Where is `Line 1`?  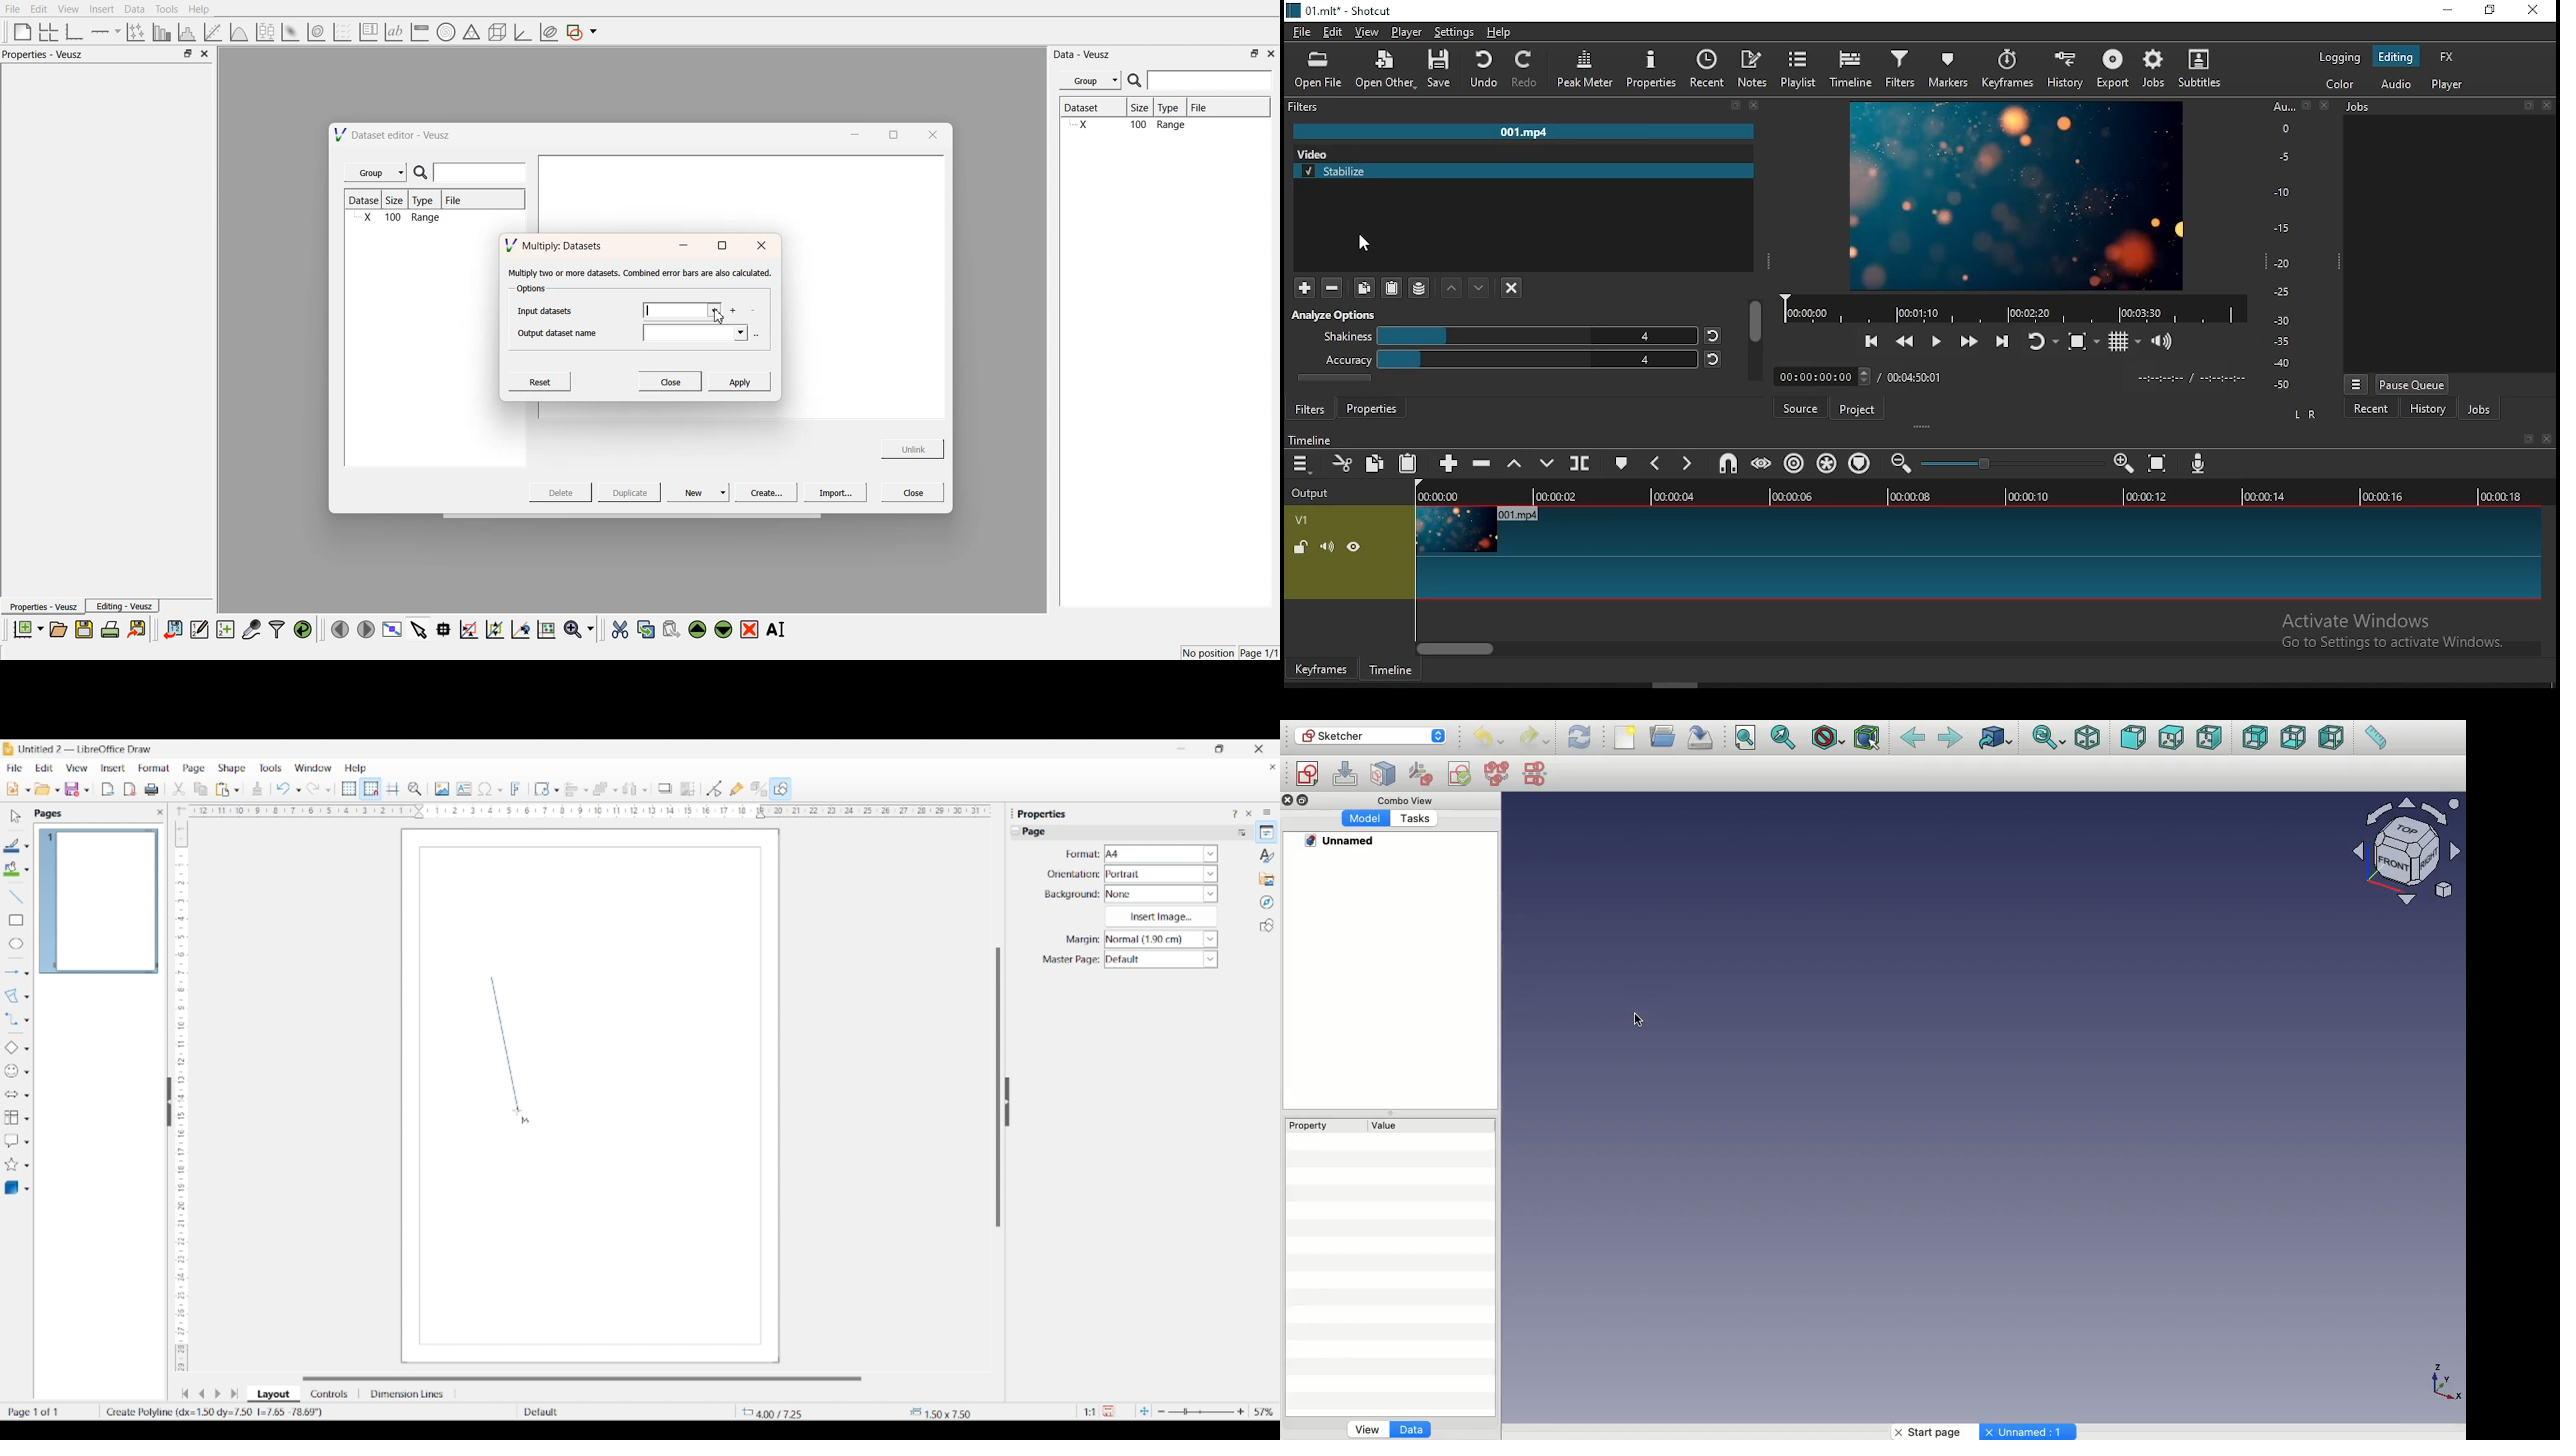 Line 1 is located at coordinates (505, 1044).